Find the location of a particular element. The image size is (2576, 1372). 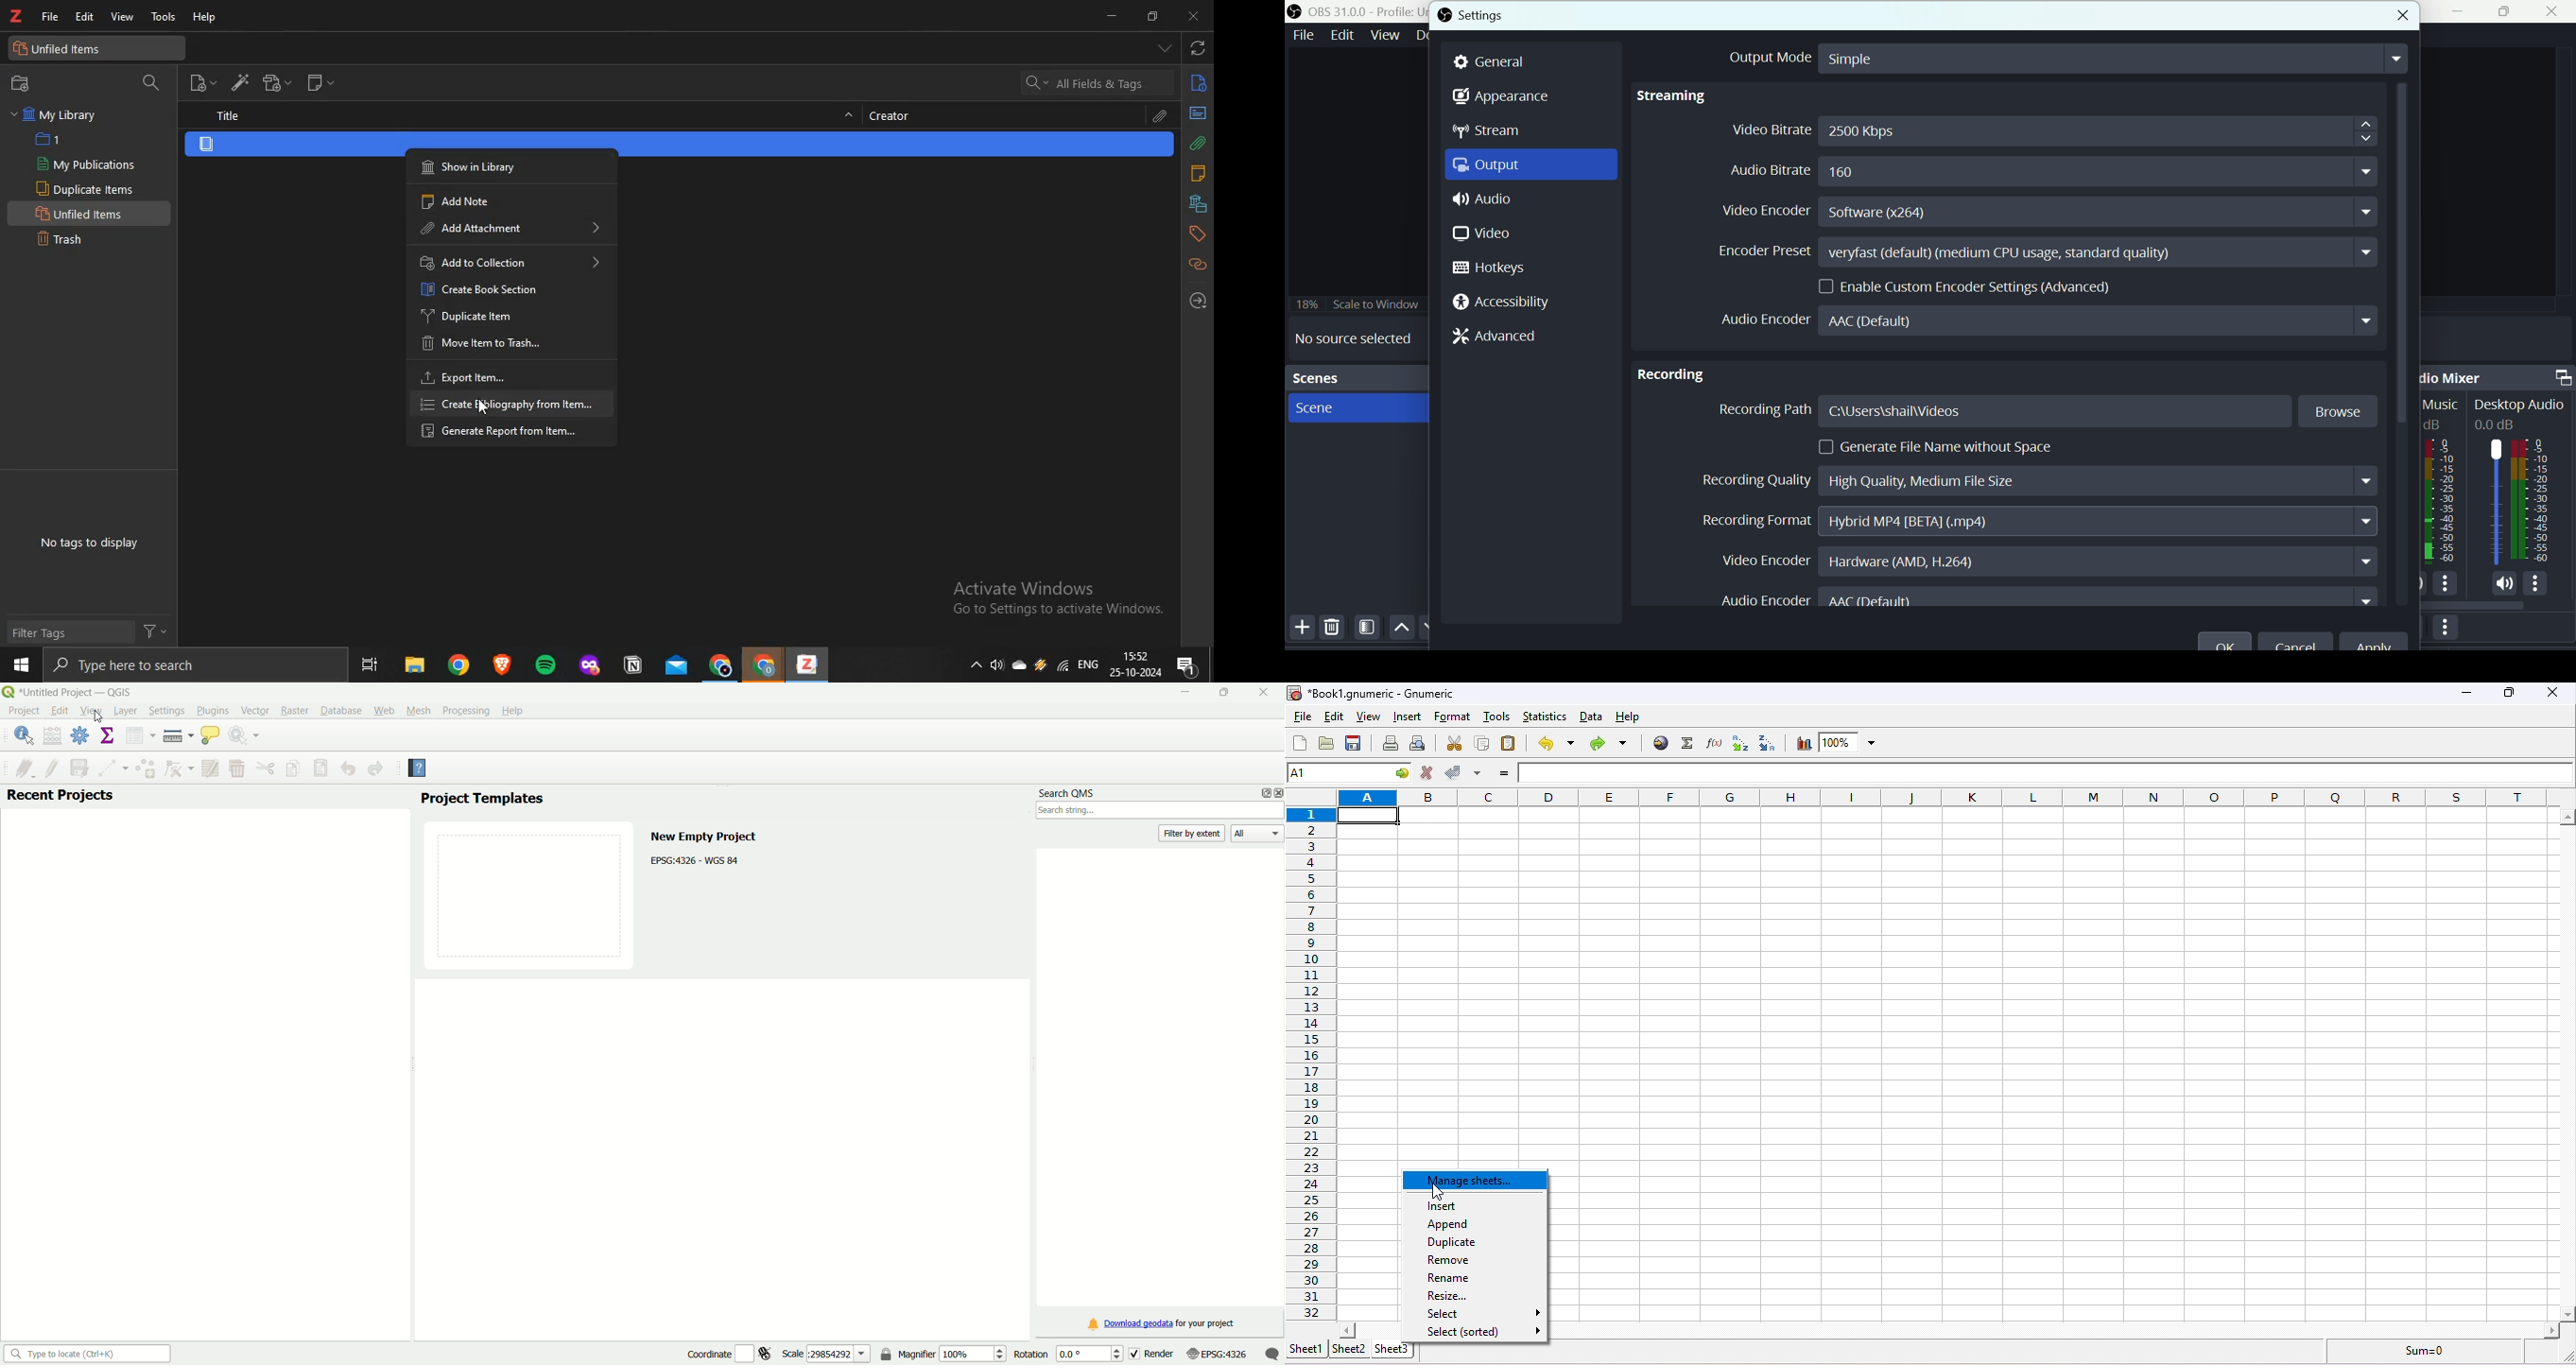

speakers is located at coordinates (999, 666).